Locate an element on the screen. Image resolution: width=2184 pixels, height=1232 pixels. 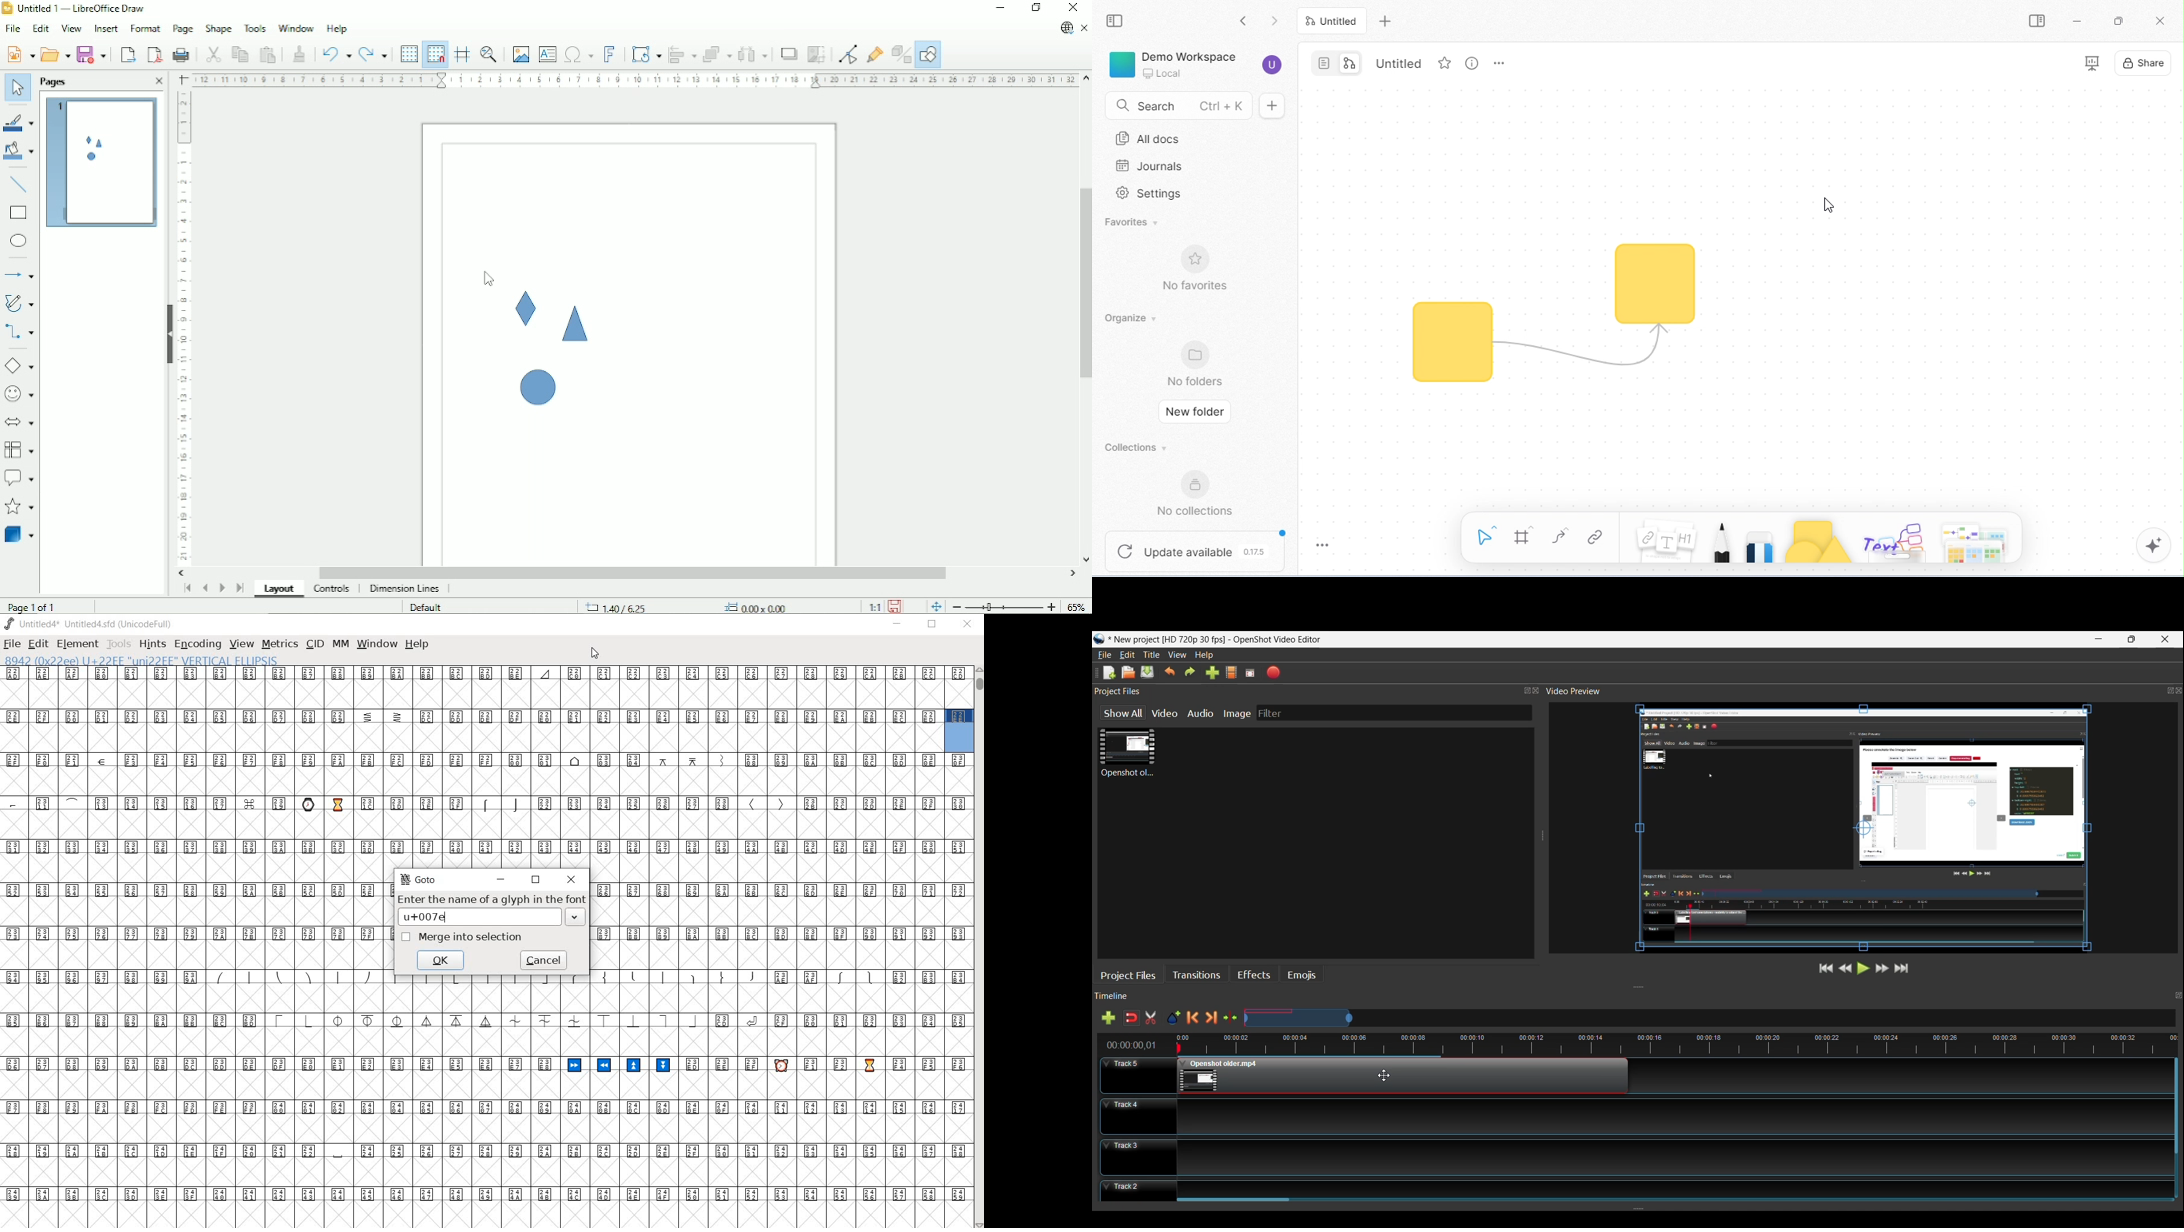
MINIMIZE is located at coordinates (899, 625).